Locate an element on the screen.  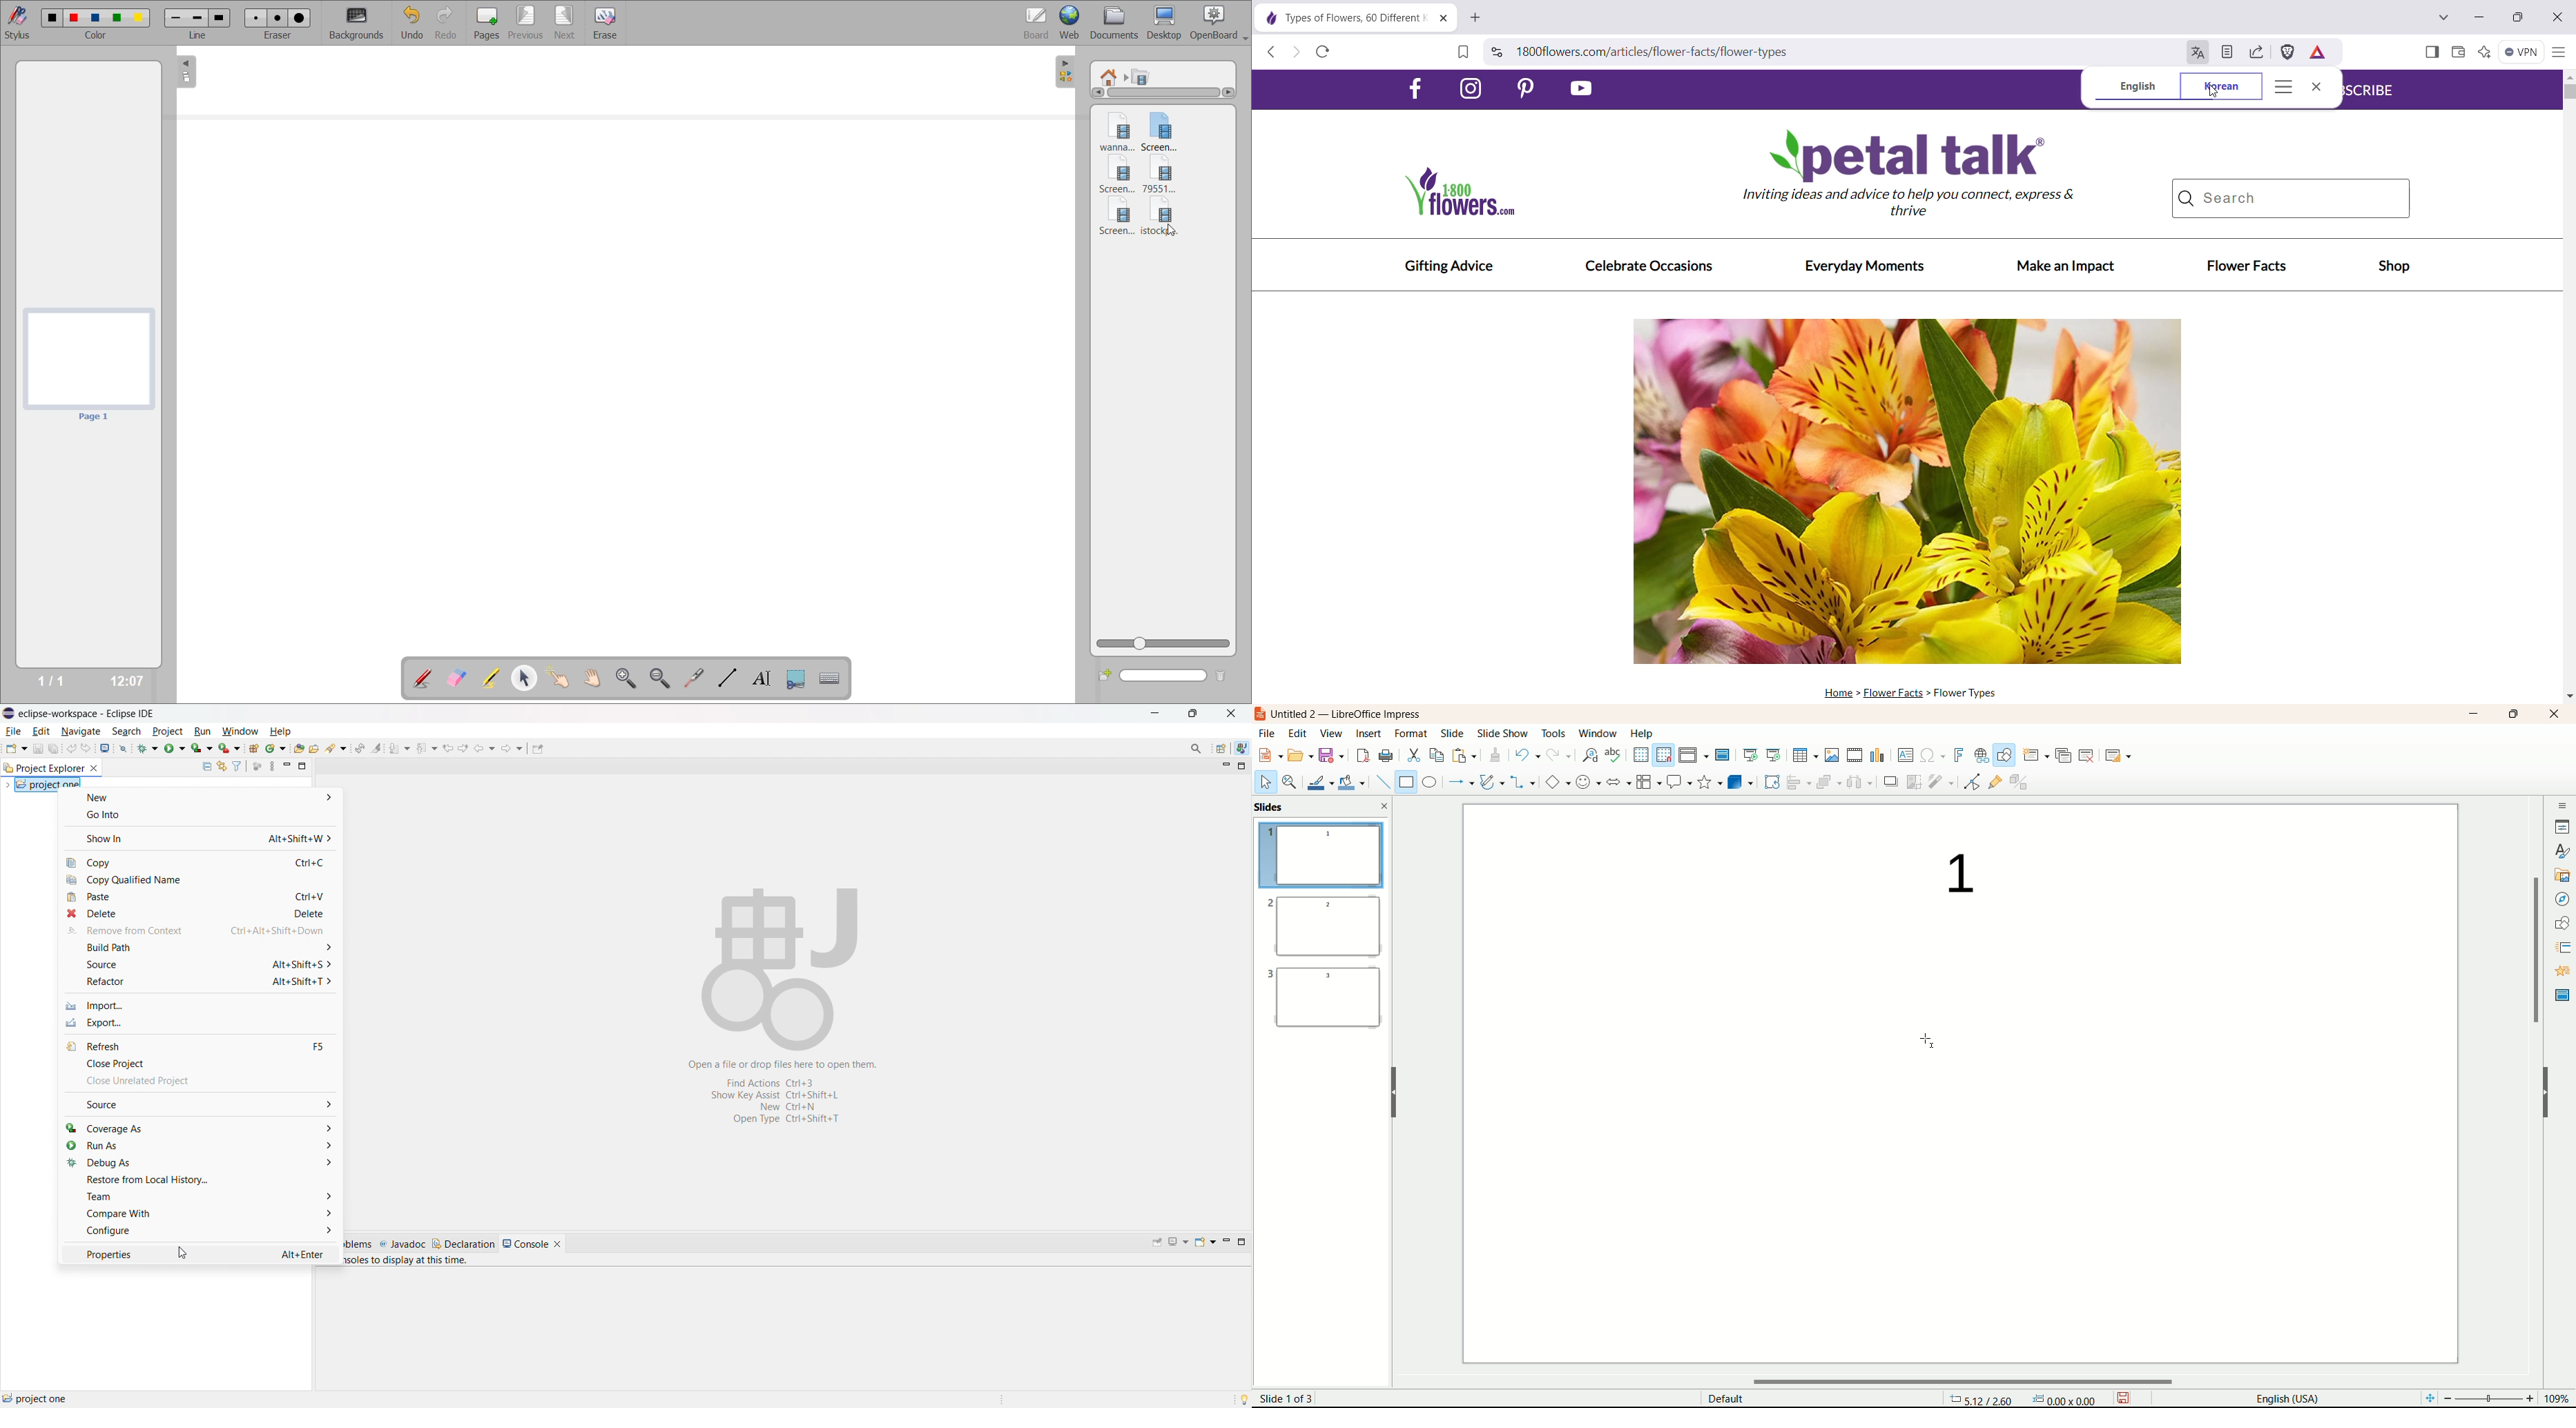
properties is located at coordinates (200, 1254).